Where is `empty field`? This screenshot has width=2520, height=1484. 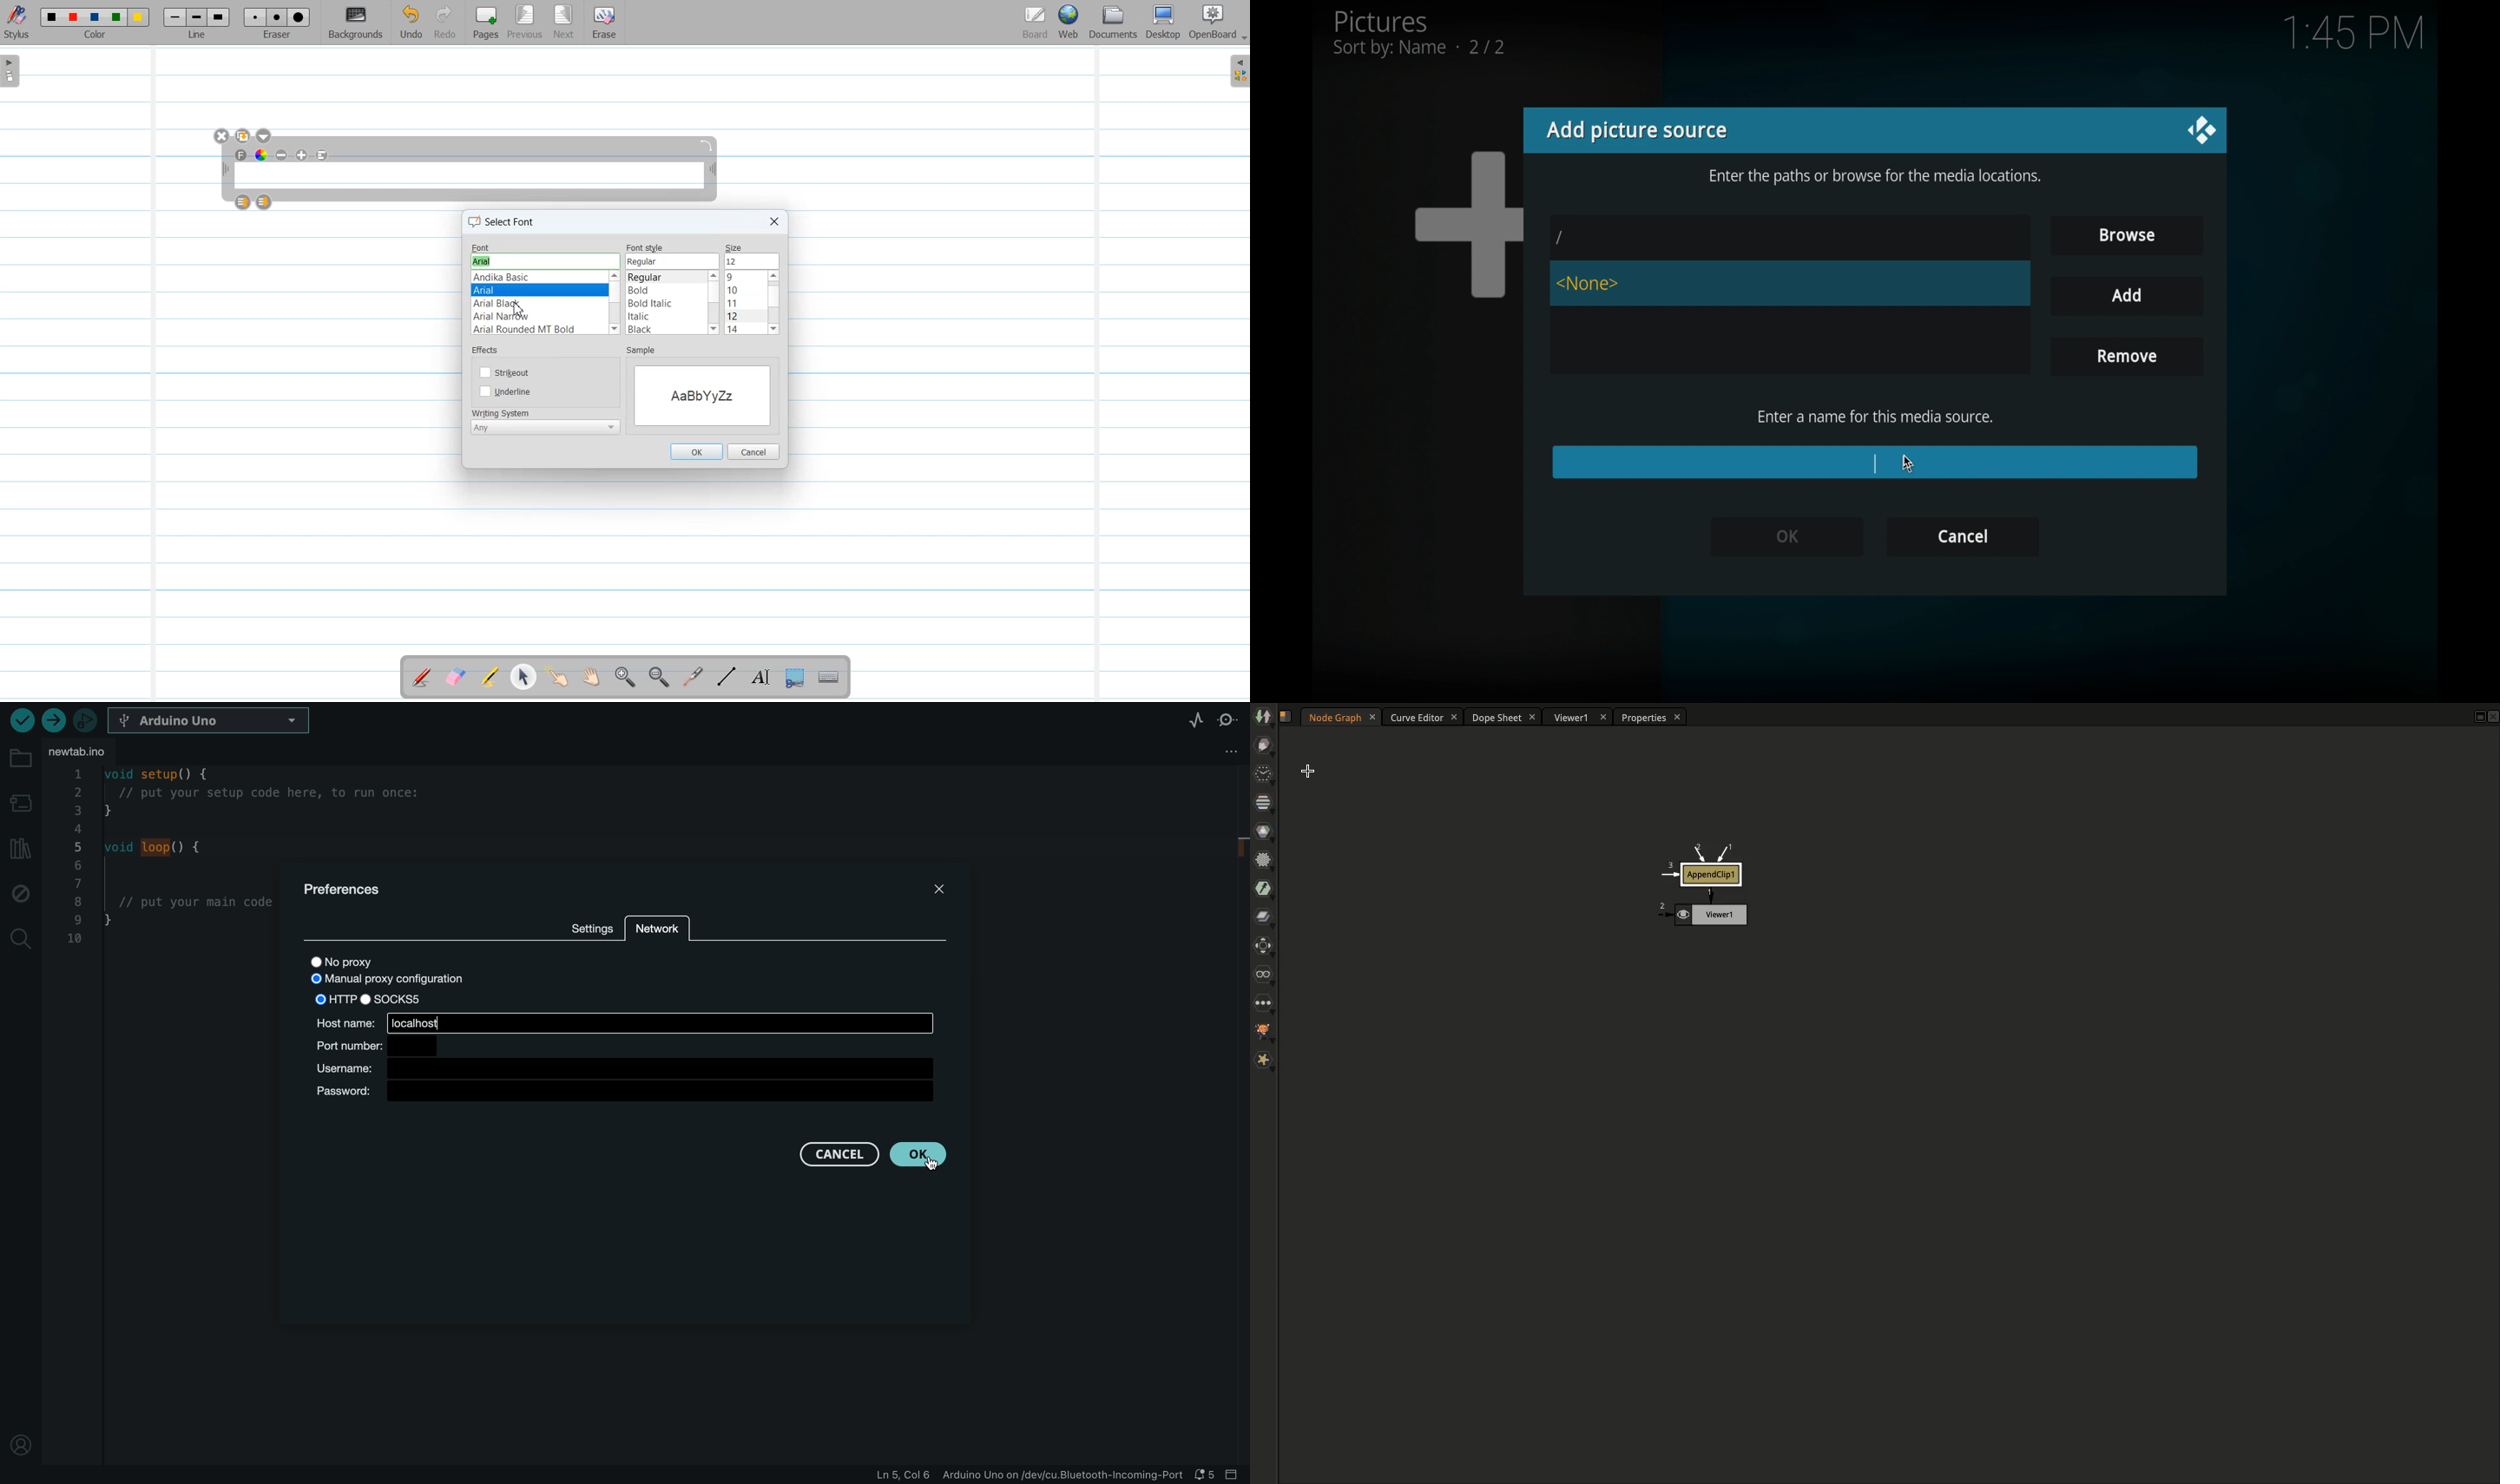 empty field is located at coordinates (1874, 461).